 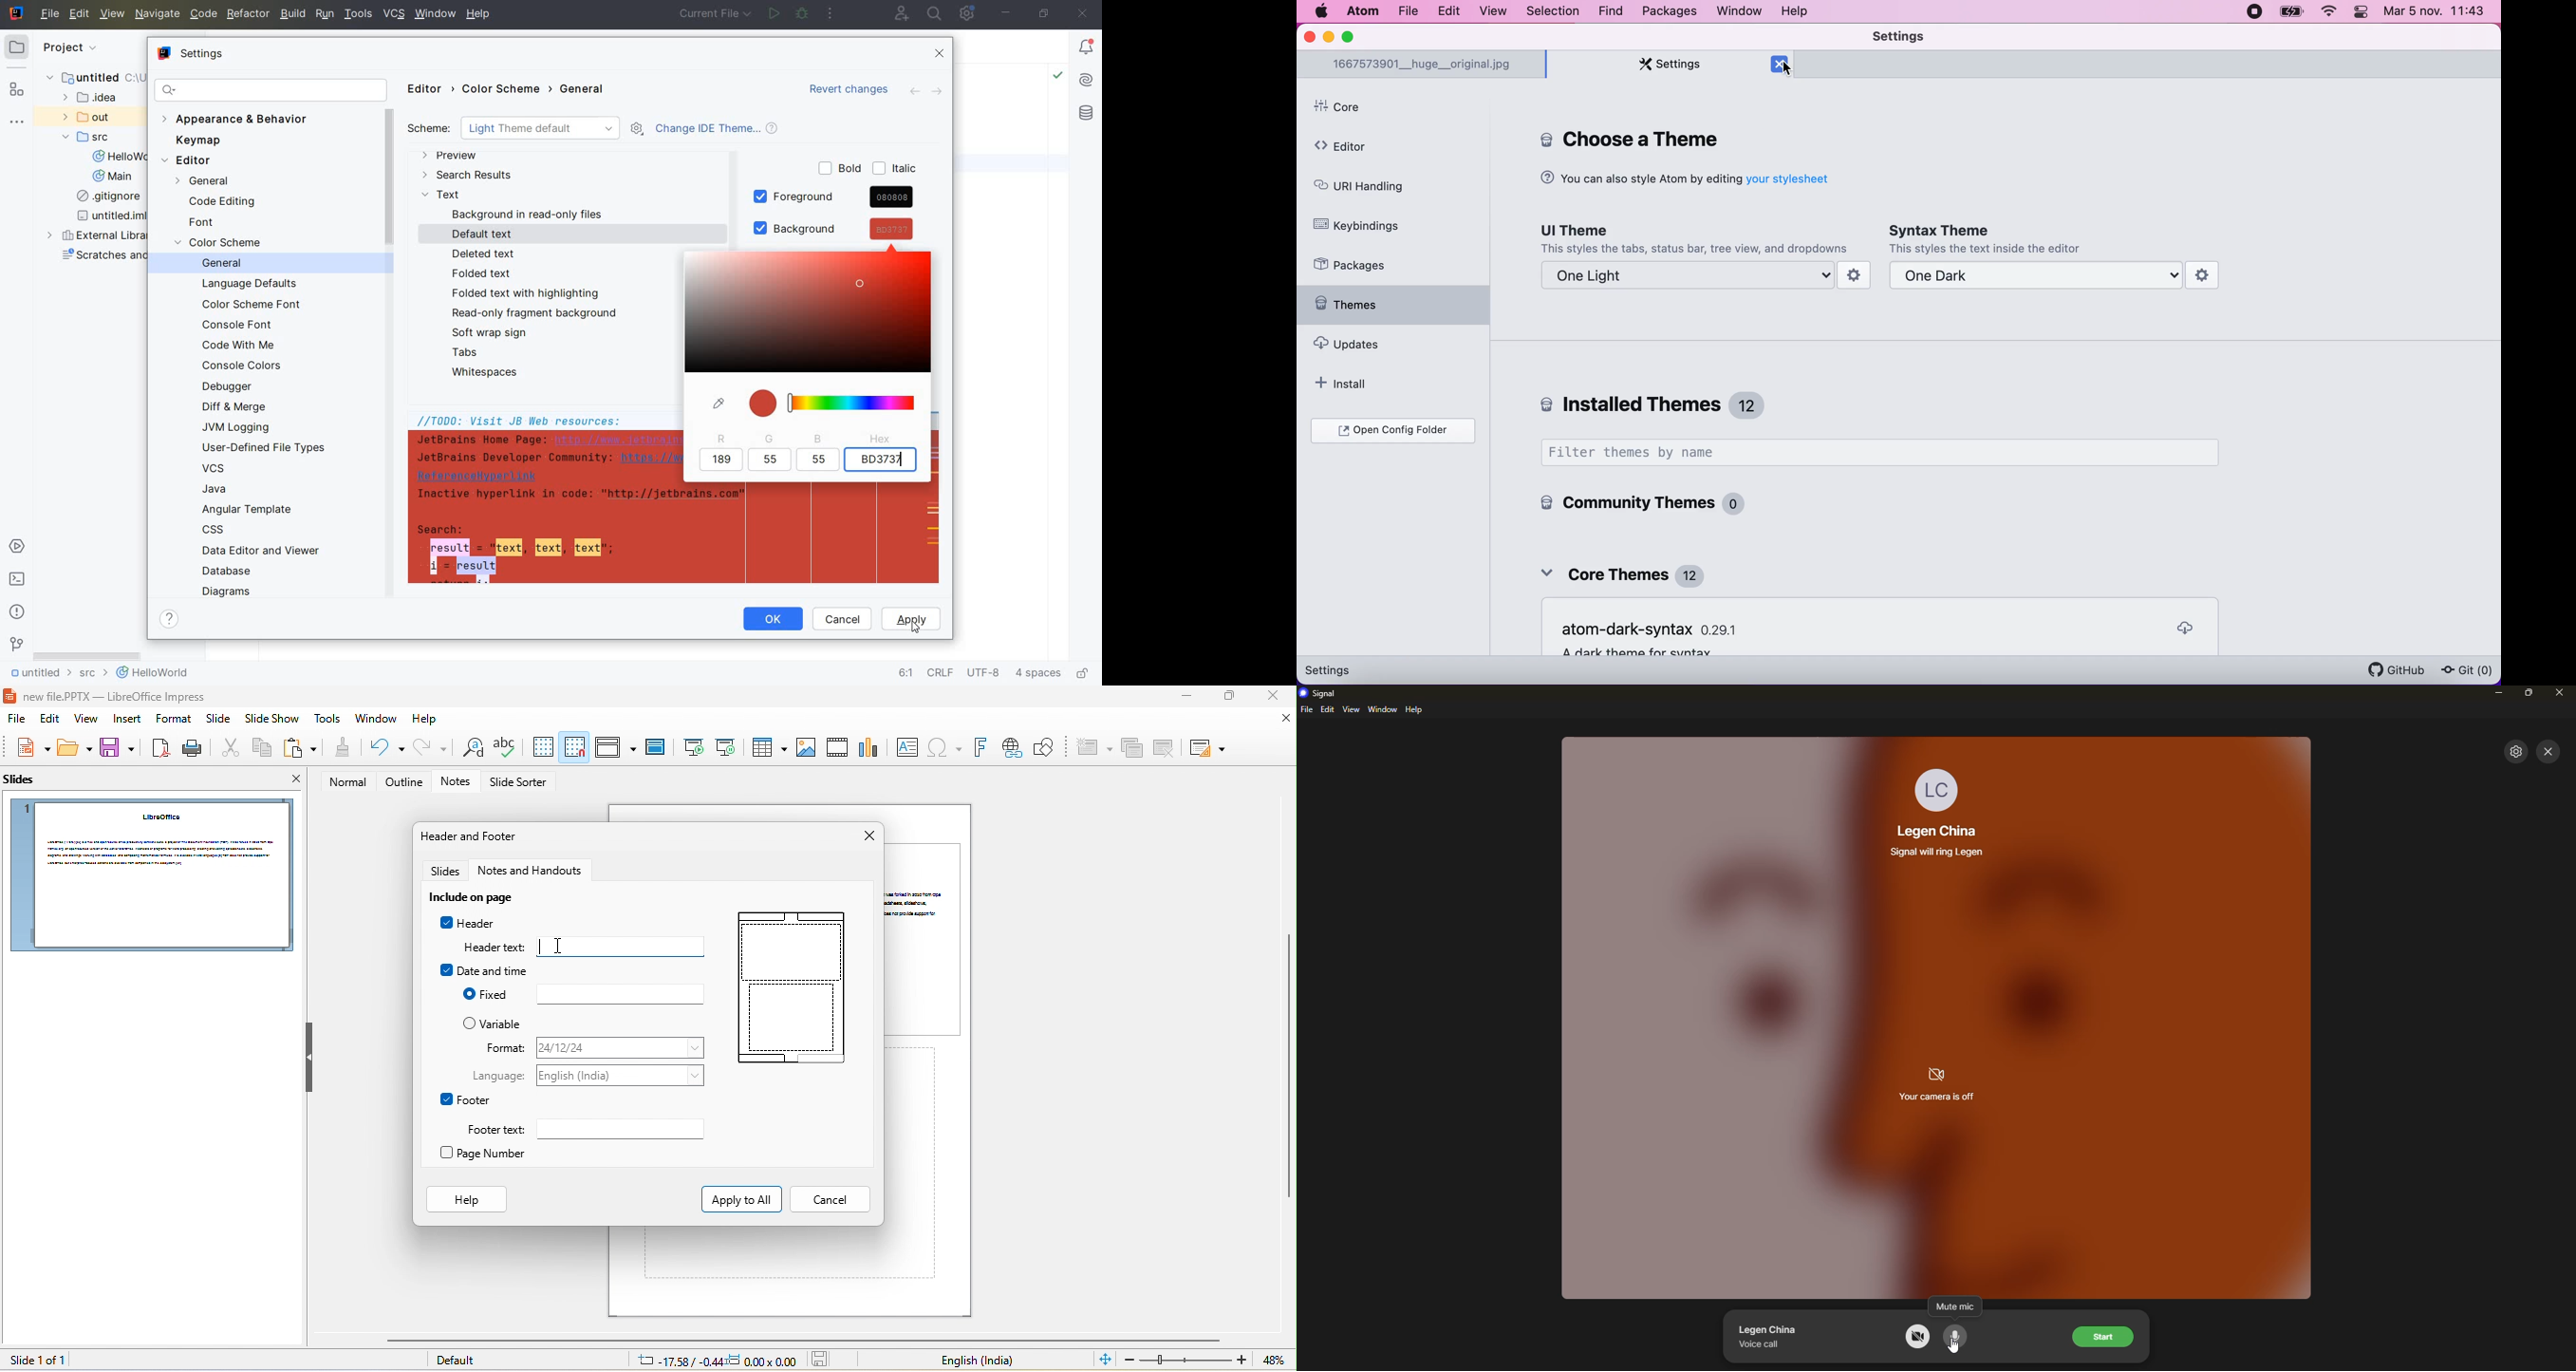 What do you see at coordinates (615, 747) in the screenshot?
I see `display view` at bounding box center [615, 747].